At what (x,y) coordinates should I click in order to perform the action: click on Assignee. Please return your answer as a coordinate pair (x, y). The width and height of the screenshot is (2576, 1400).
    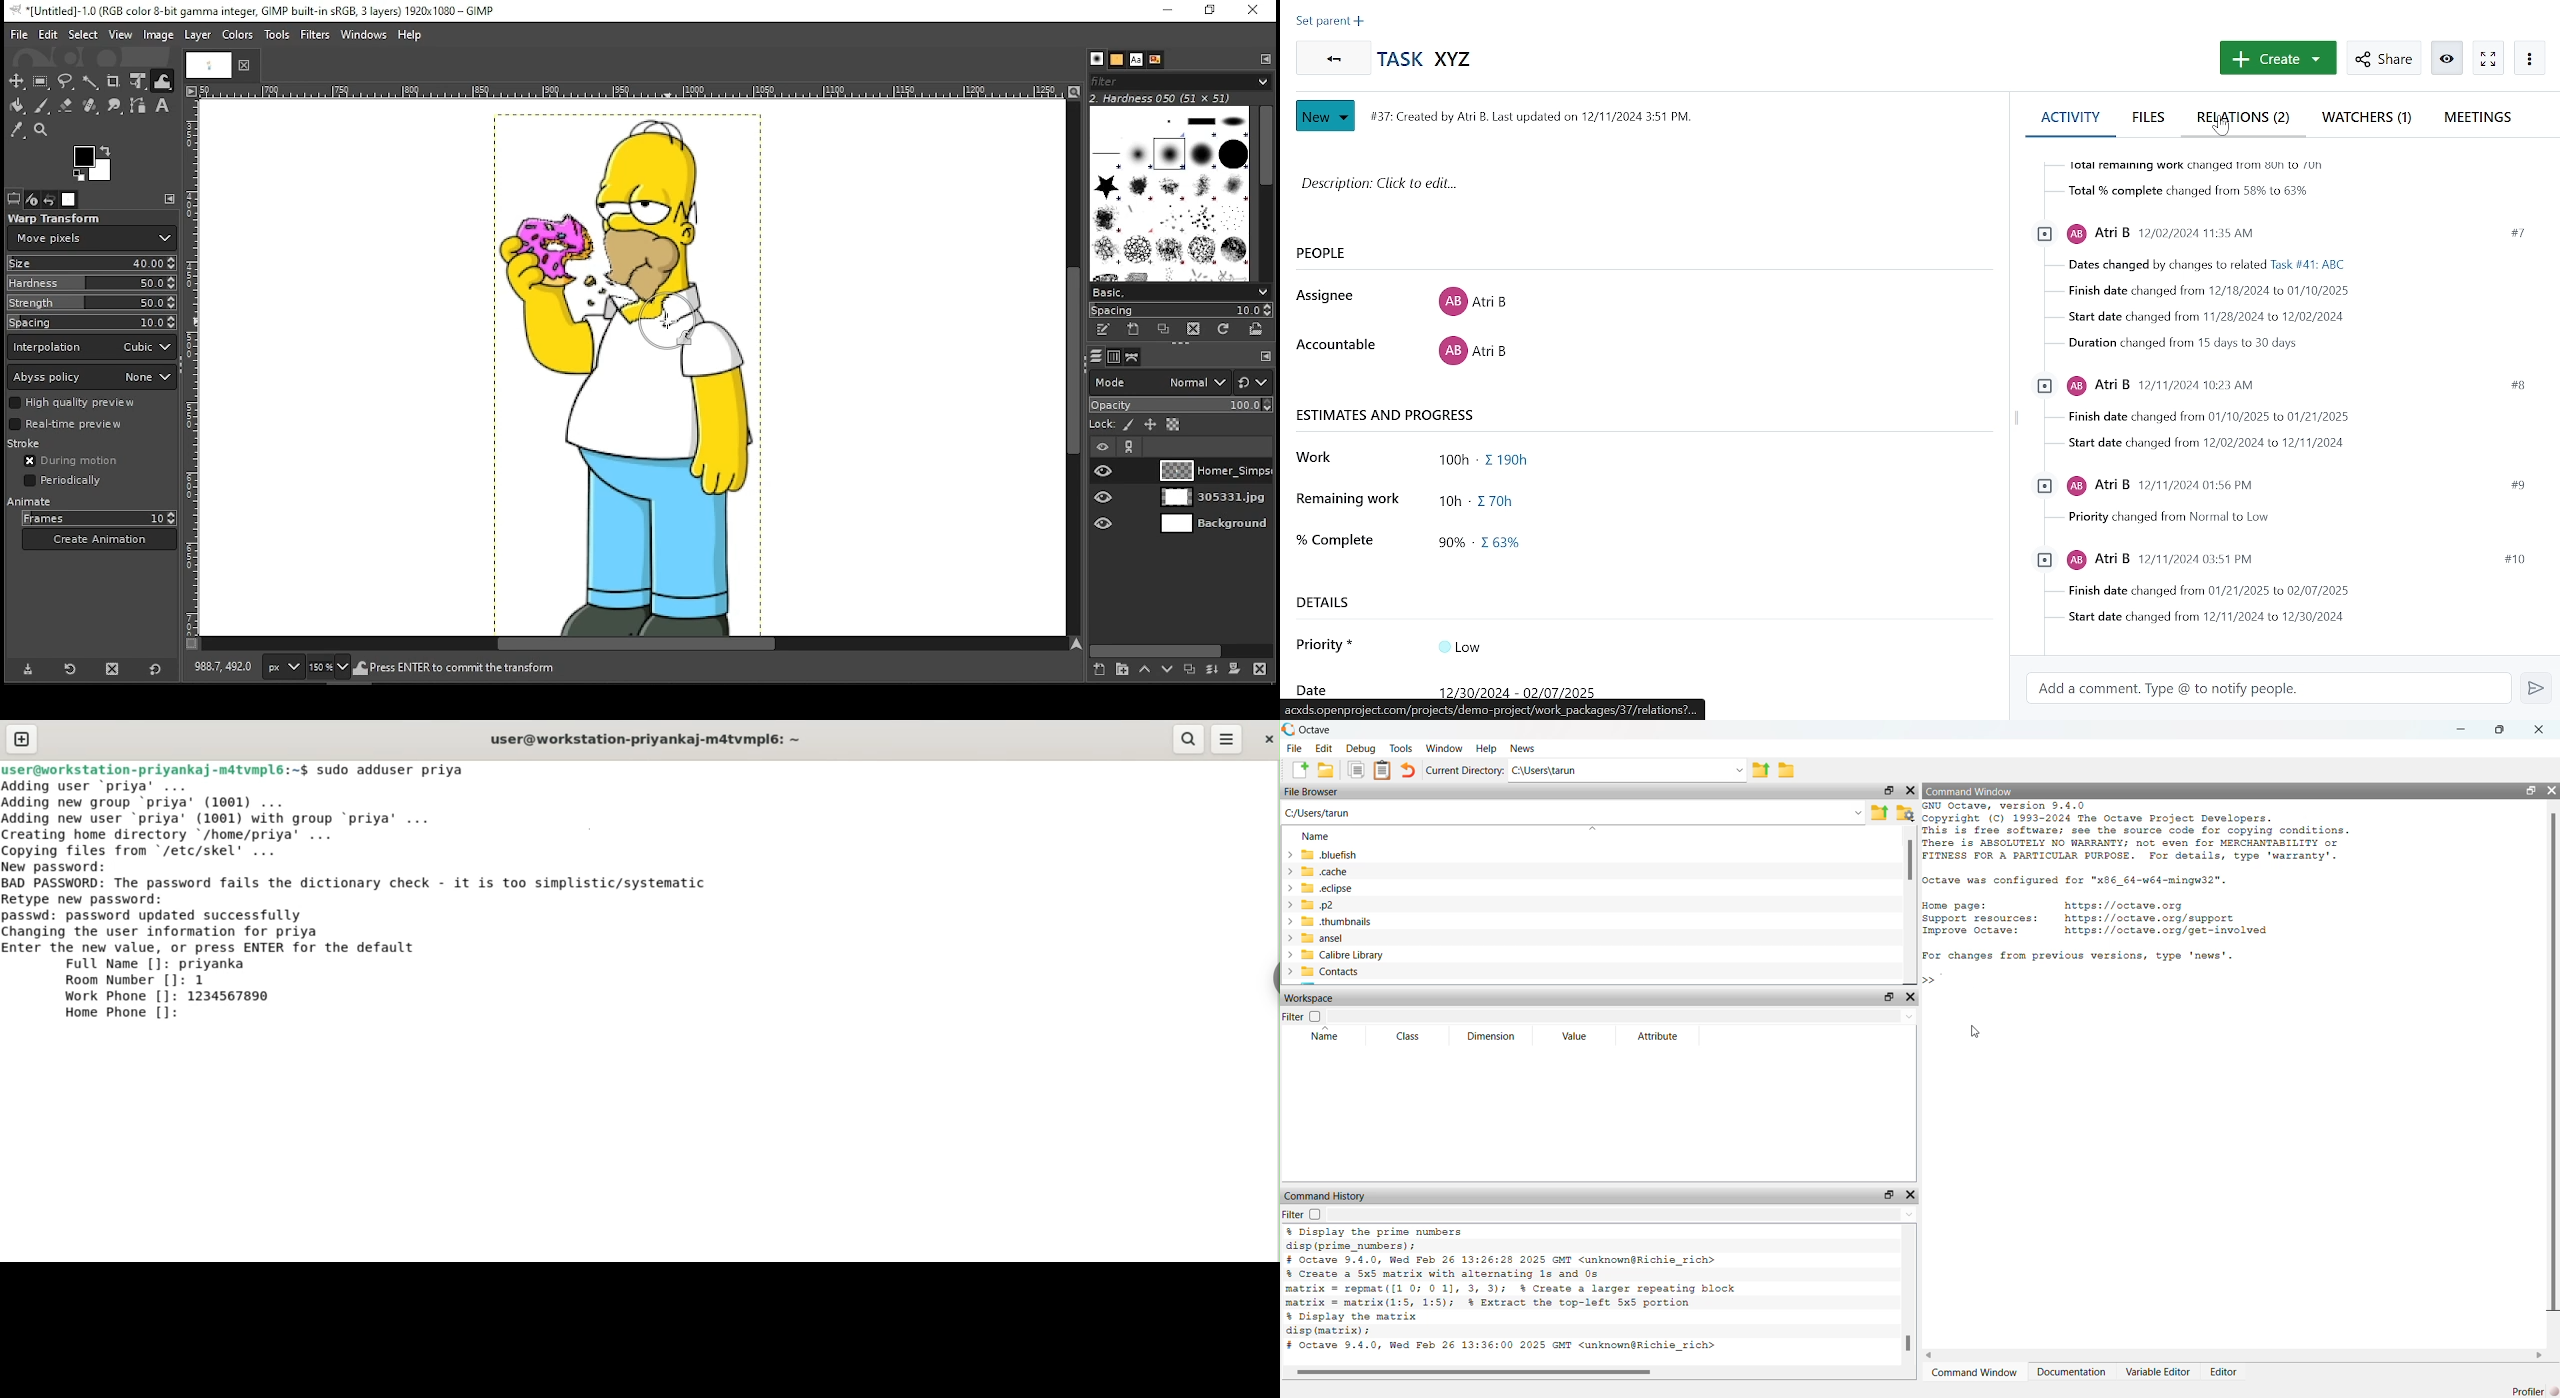
    Looking at the image, I should click on (1472, 299).